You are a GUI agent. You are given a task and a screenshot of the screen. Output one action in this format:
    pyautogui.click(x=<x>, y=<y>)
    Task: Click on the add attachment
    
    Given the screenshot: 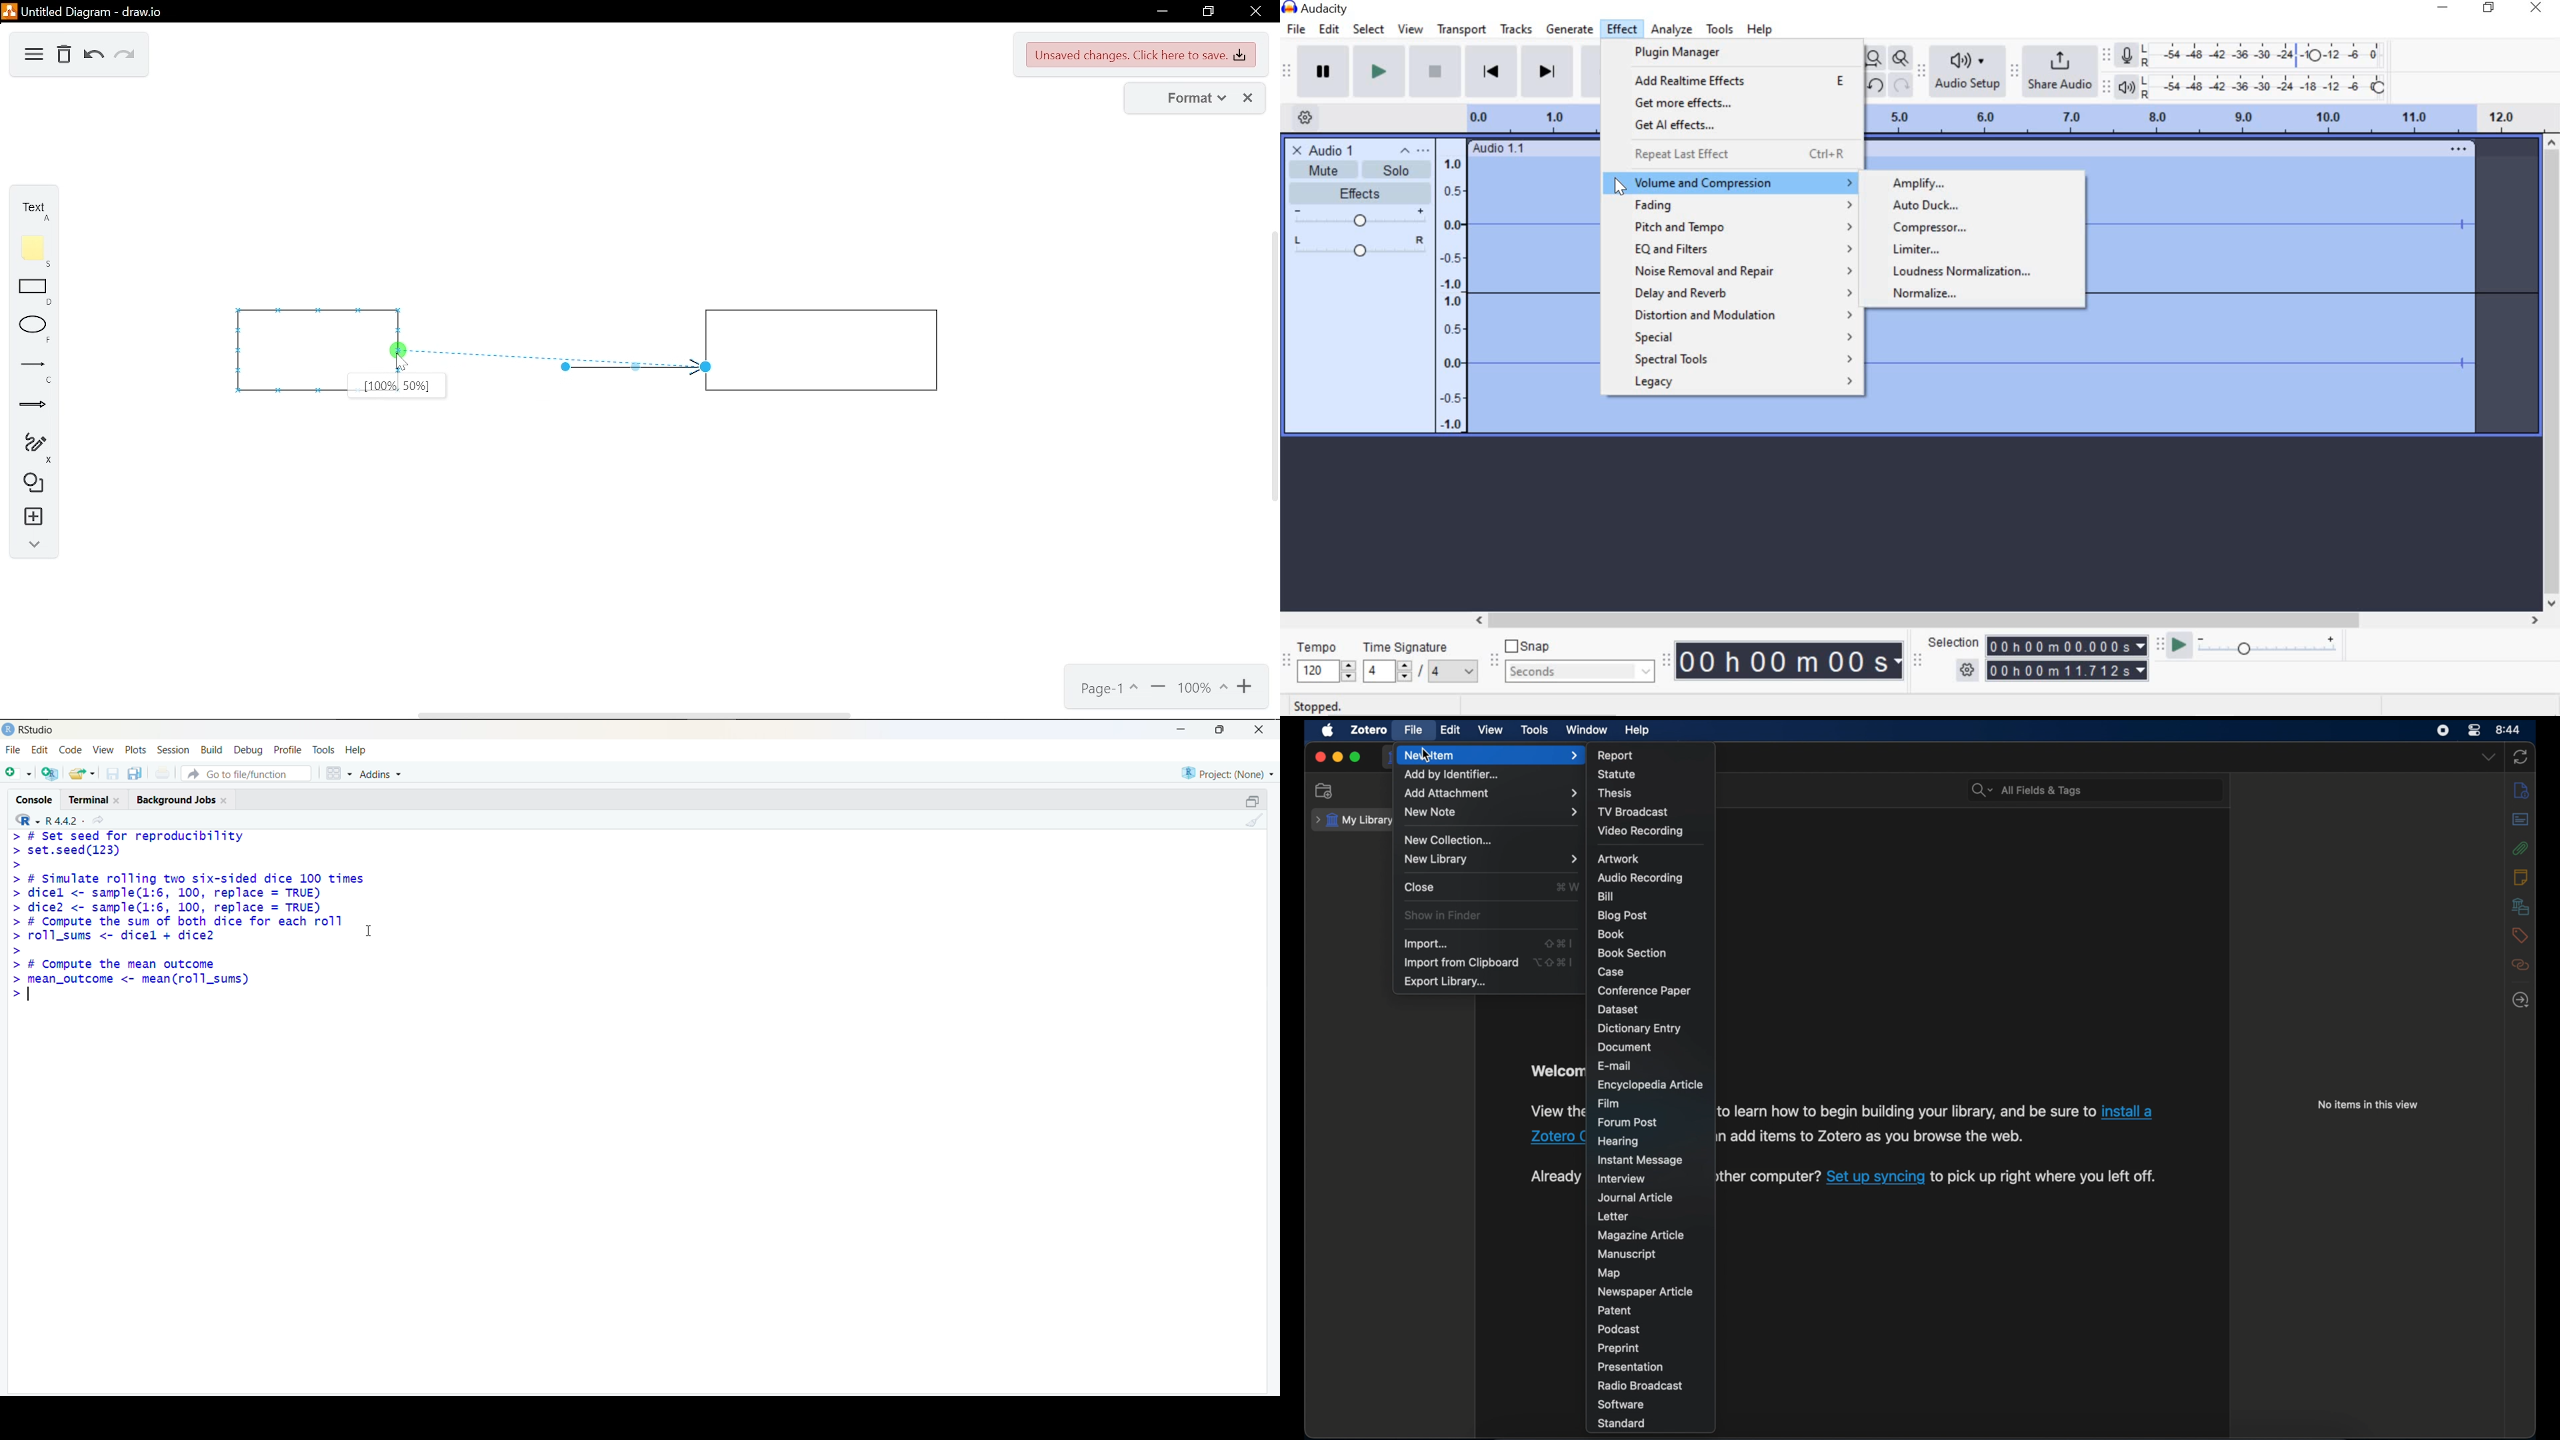 What is the action you would take?
    pyautogui.click(x=1489, y=792)
    